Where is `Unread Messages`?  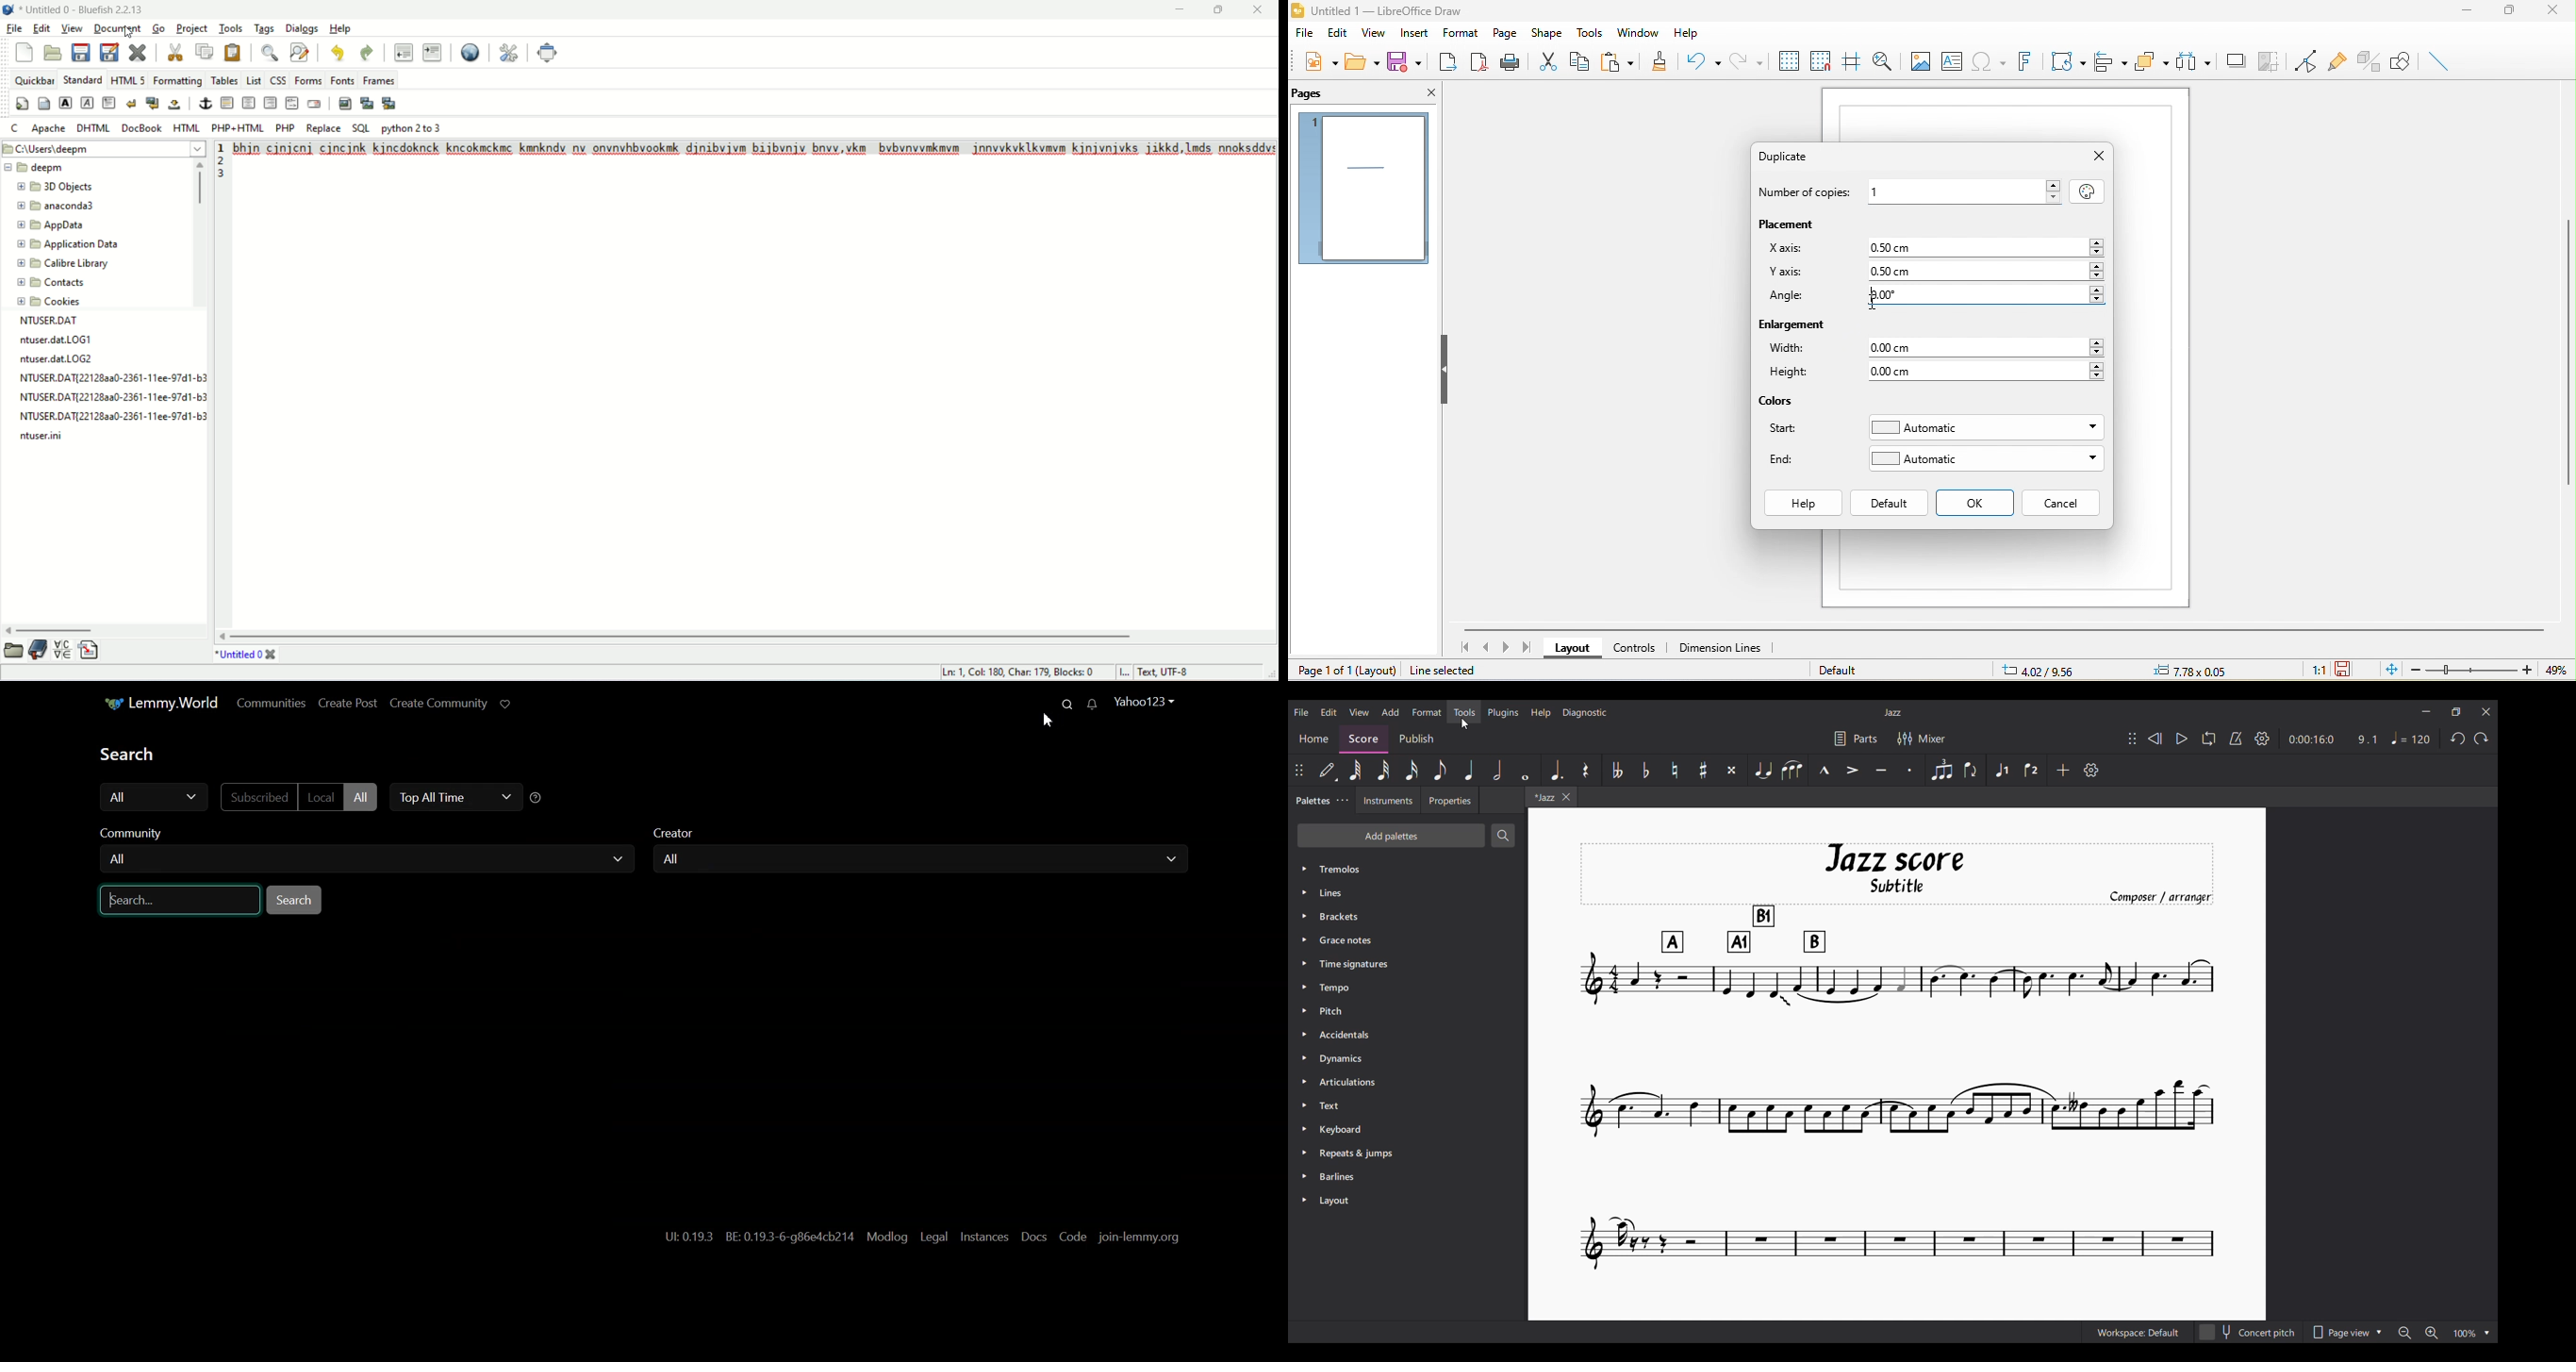 Unread Messages is located at coordinates (1091, 706).